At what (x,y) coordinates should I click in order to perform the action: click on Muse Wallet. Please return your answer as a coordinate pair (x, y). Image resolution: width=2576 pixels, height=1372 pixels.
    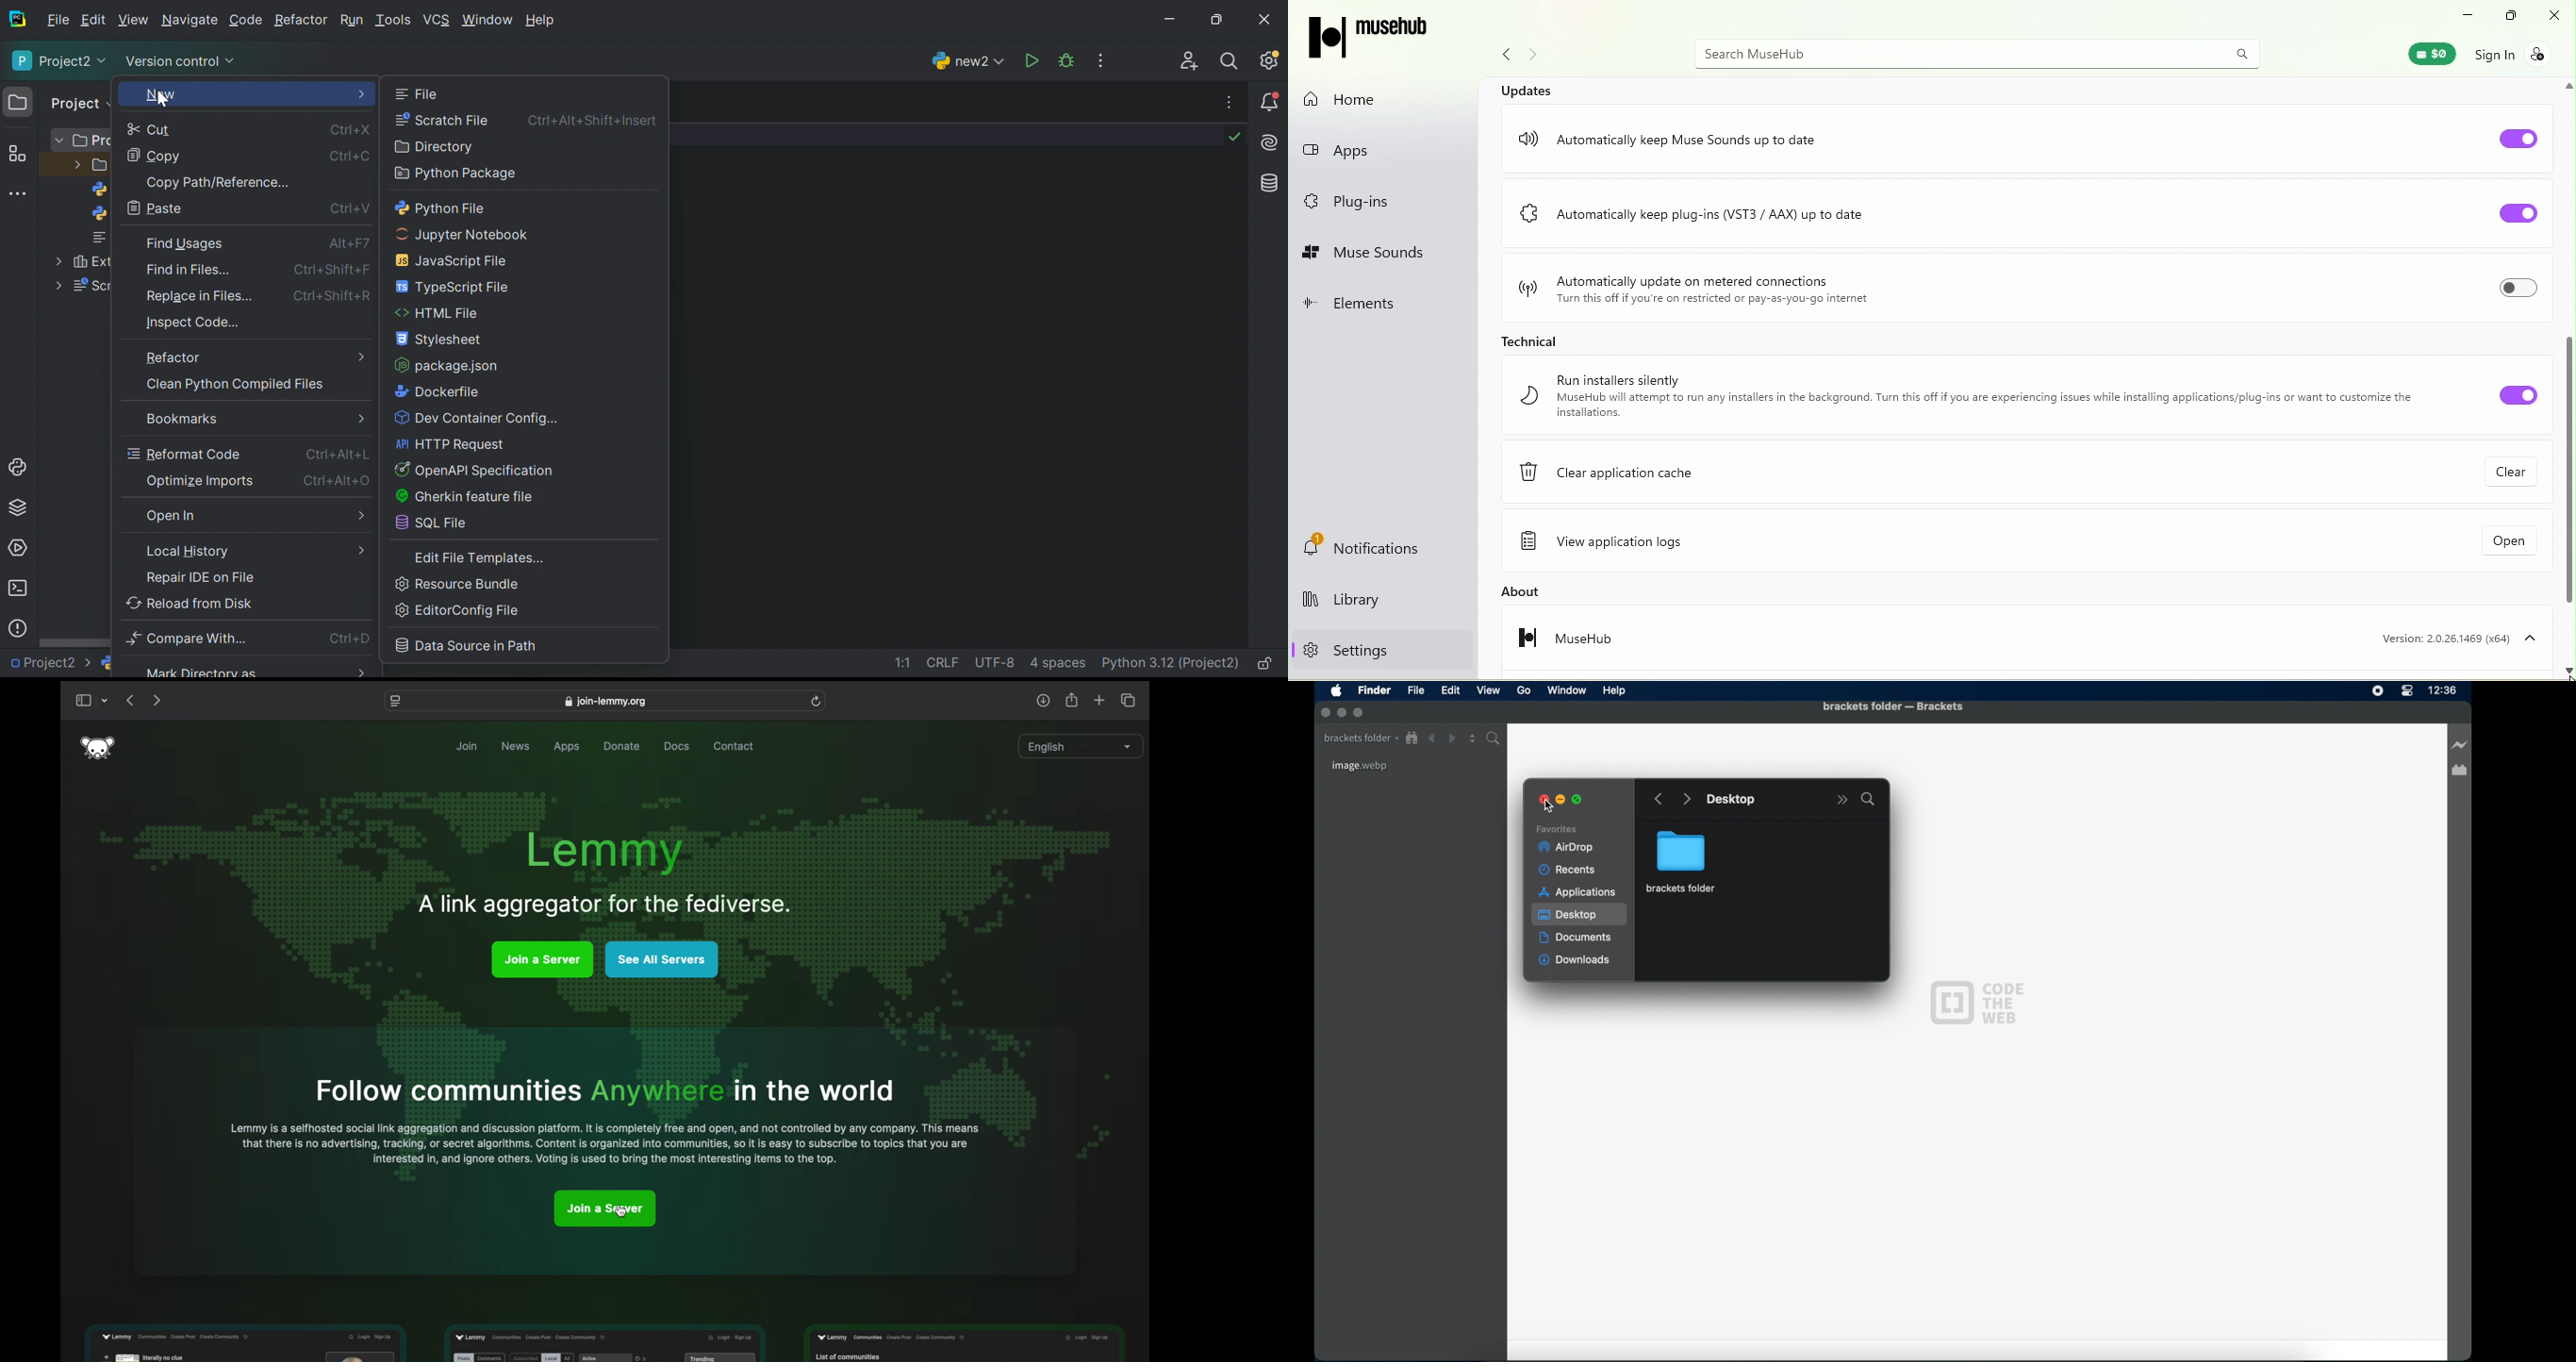
    Looking at the image, I should click on (2422, 53).